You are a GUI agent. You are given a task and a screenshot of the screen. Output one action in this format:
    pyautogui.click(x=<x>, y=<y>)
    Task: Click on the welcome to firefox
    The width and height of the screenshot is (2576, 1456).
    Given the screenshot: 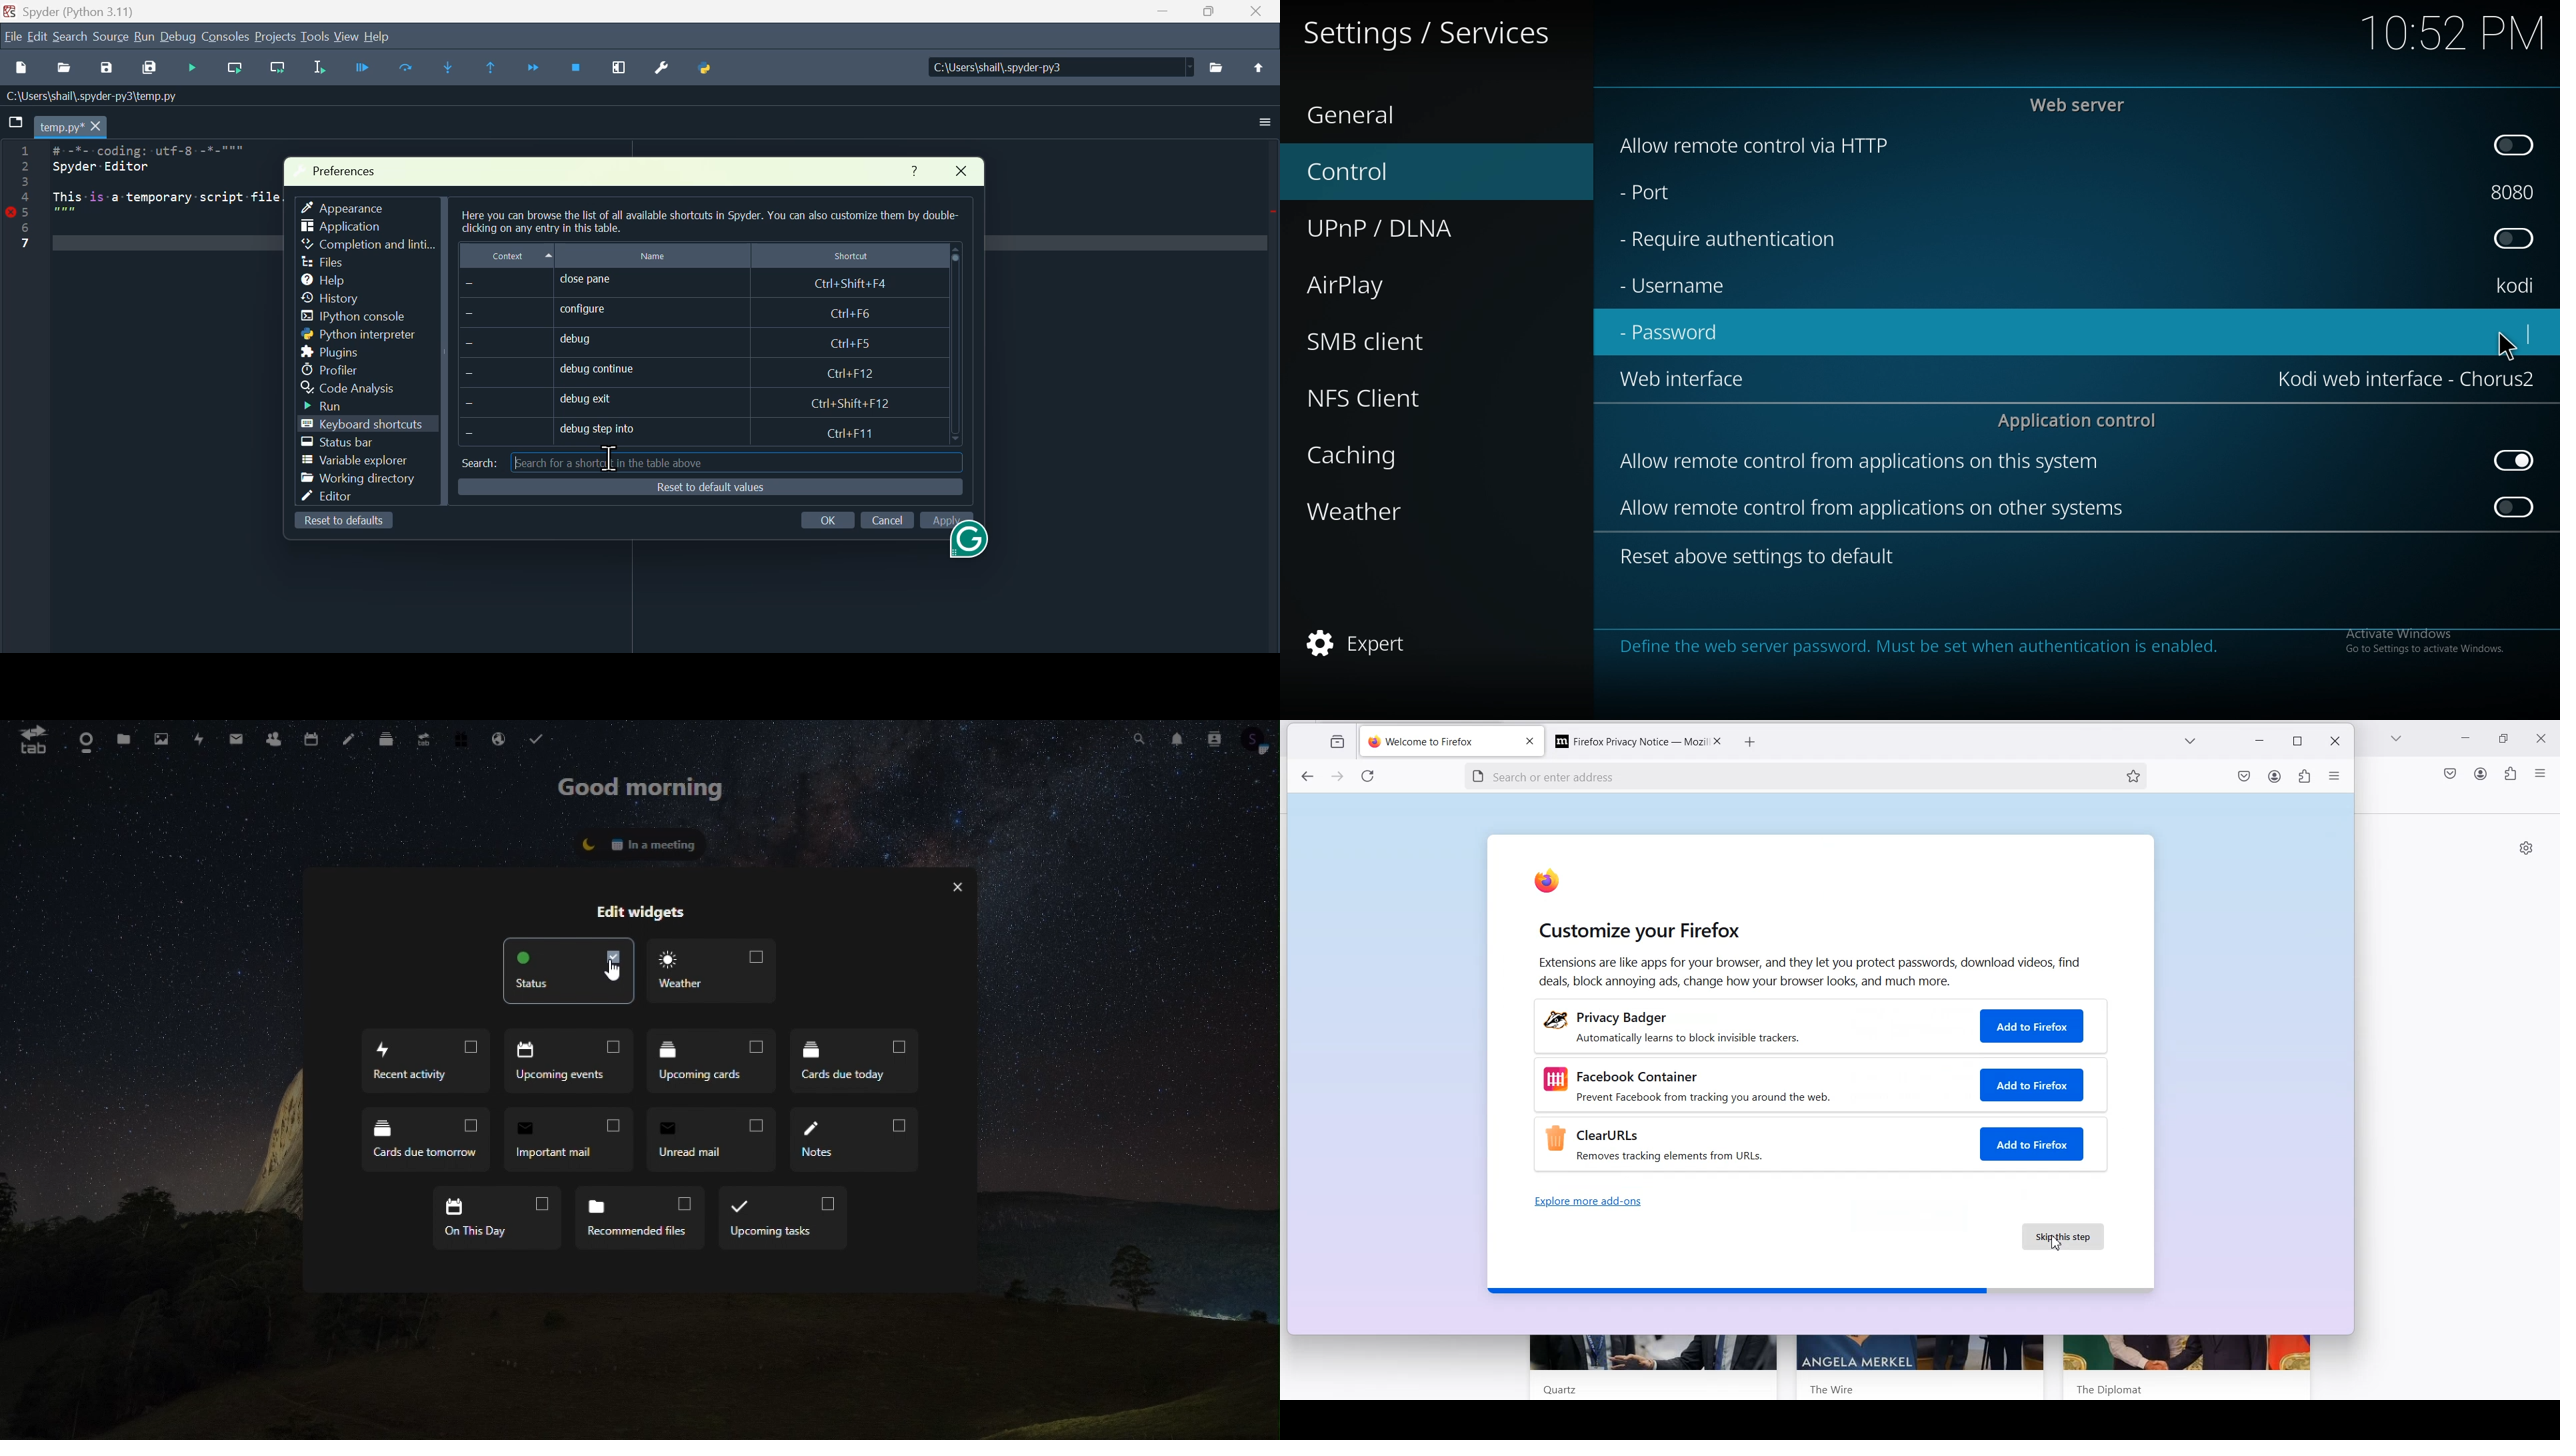 What is the action you would take?
    pyautogui.click(x=1437, y=743)
    